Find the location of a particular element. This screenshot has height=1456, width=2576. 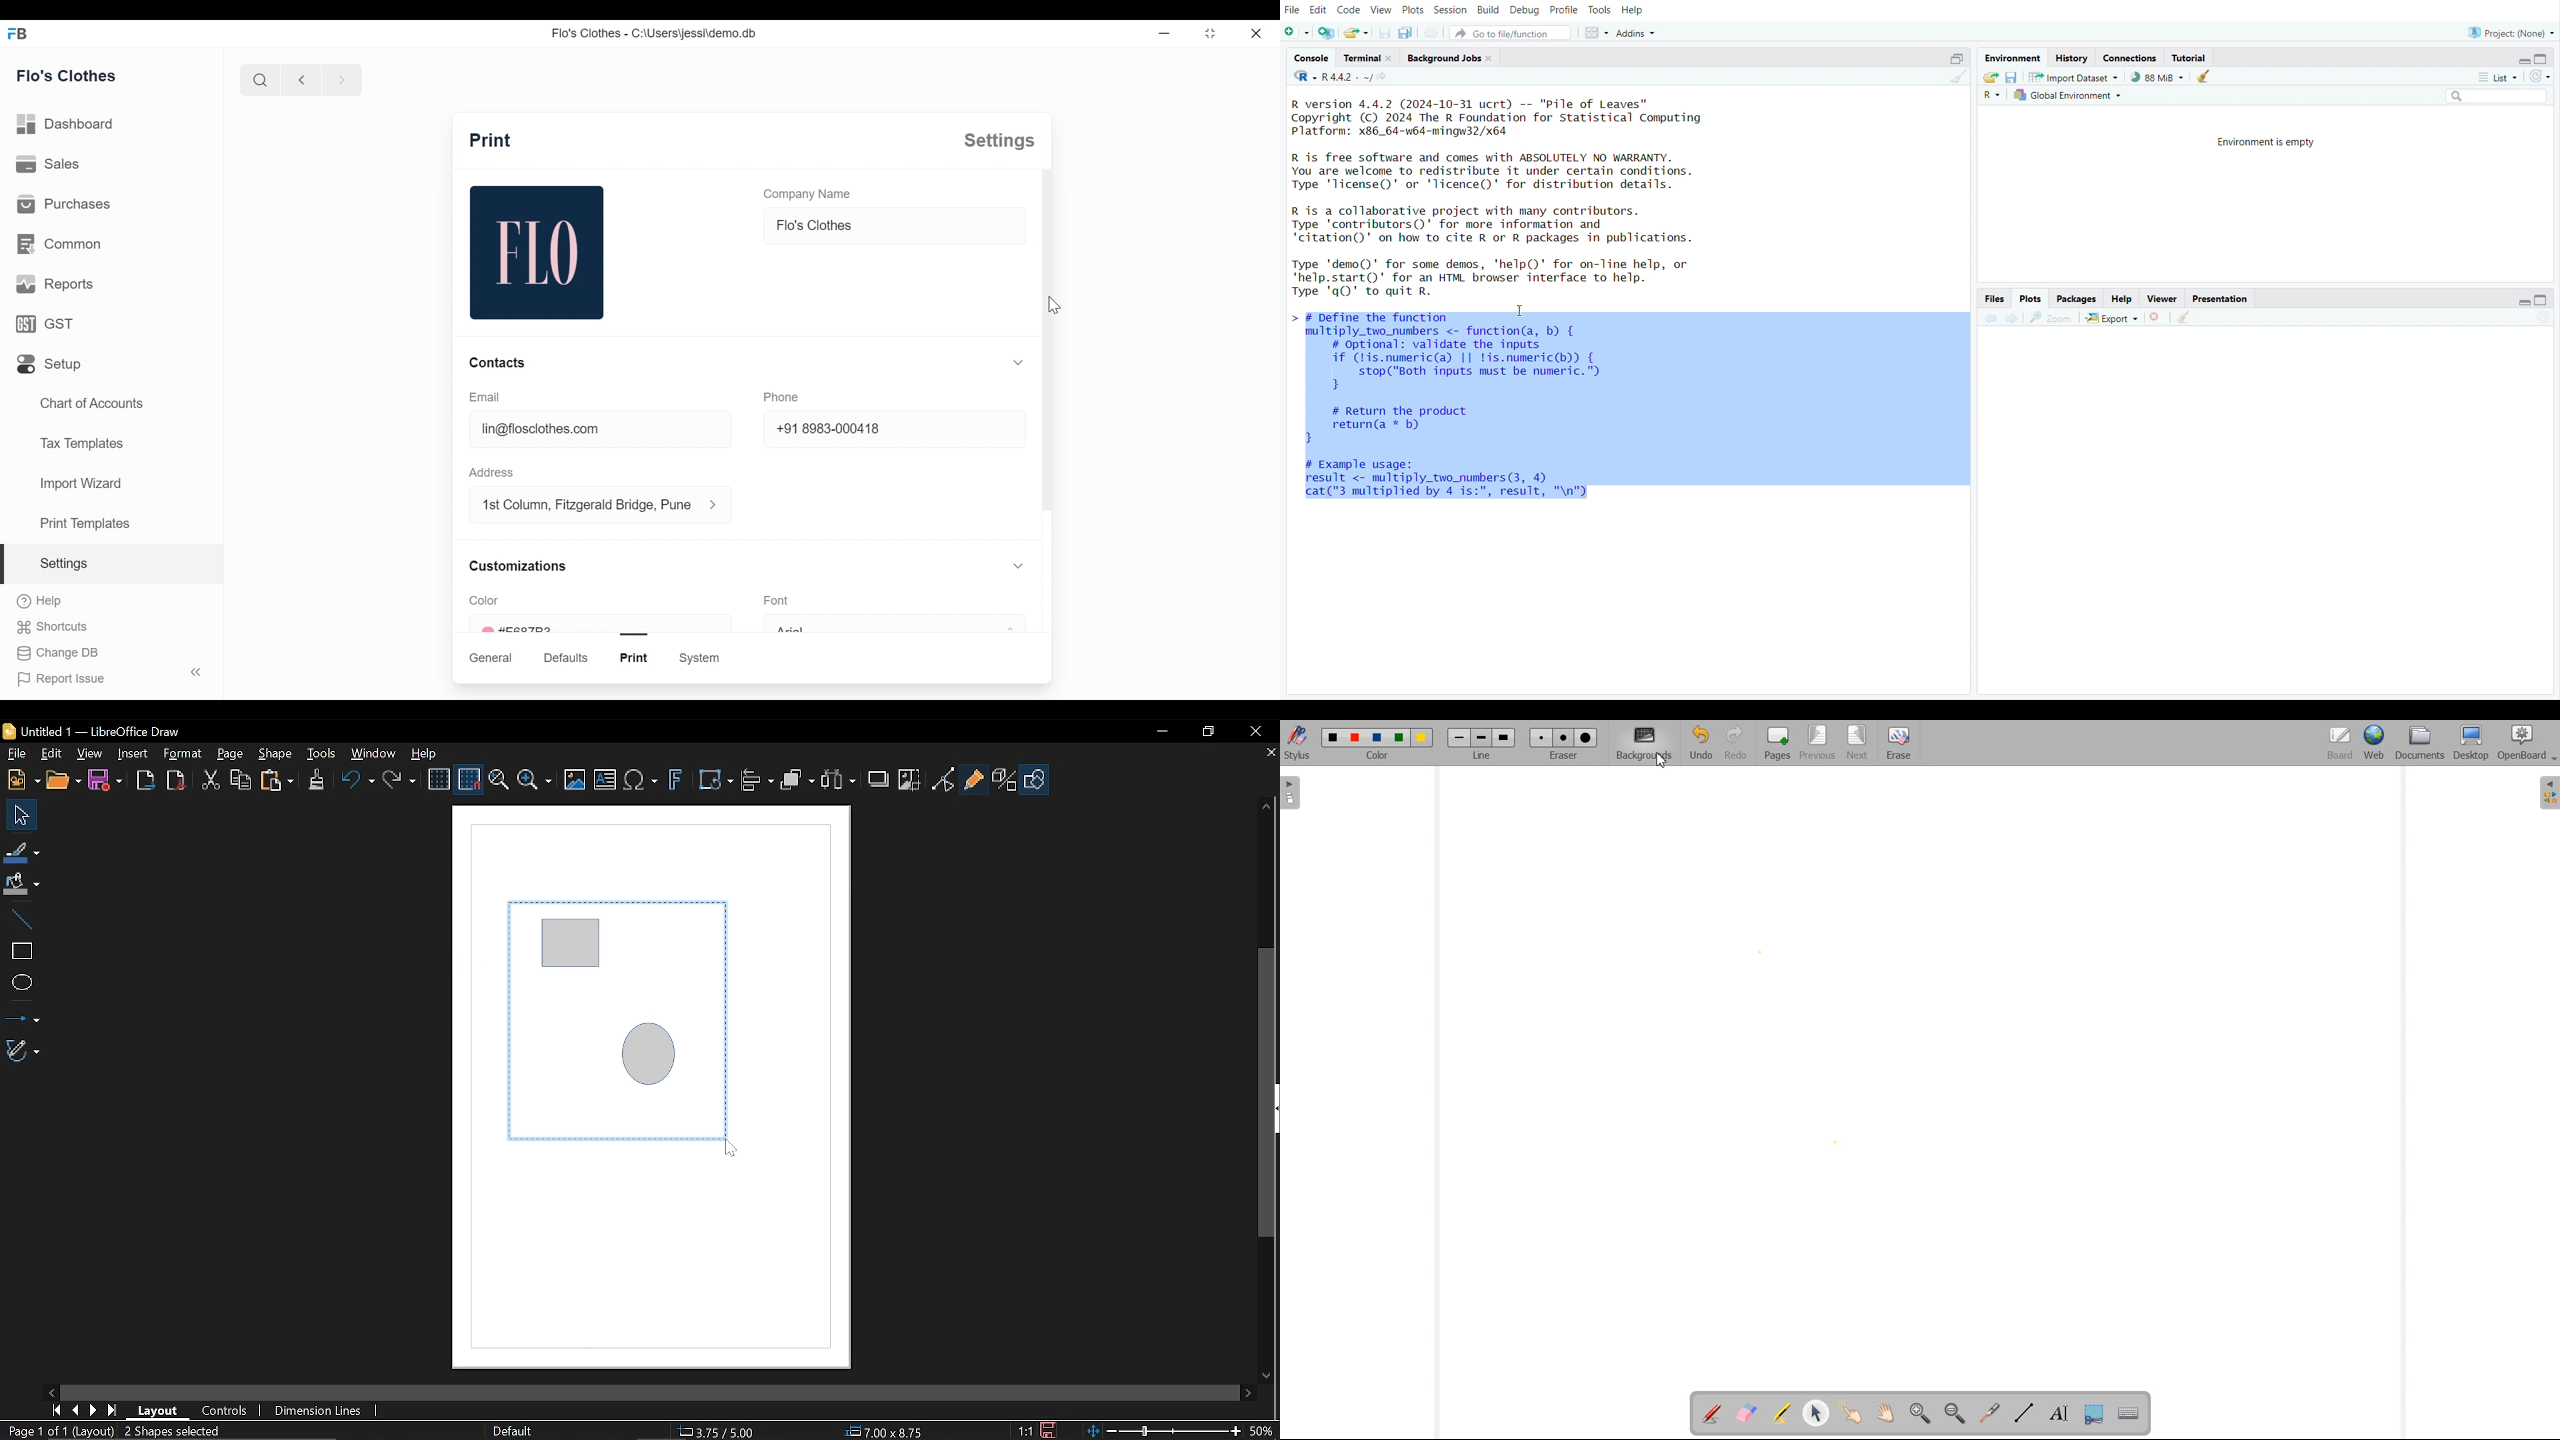

Fill color is located at coordinates (20, 882).